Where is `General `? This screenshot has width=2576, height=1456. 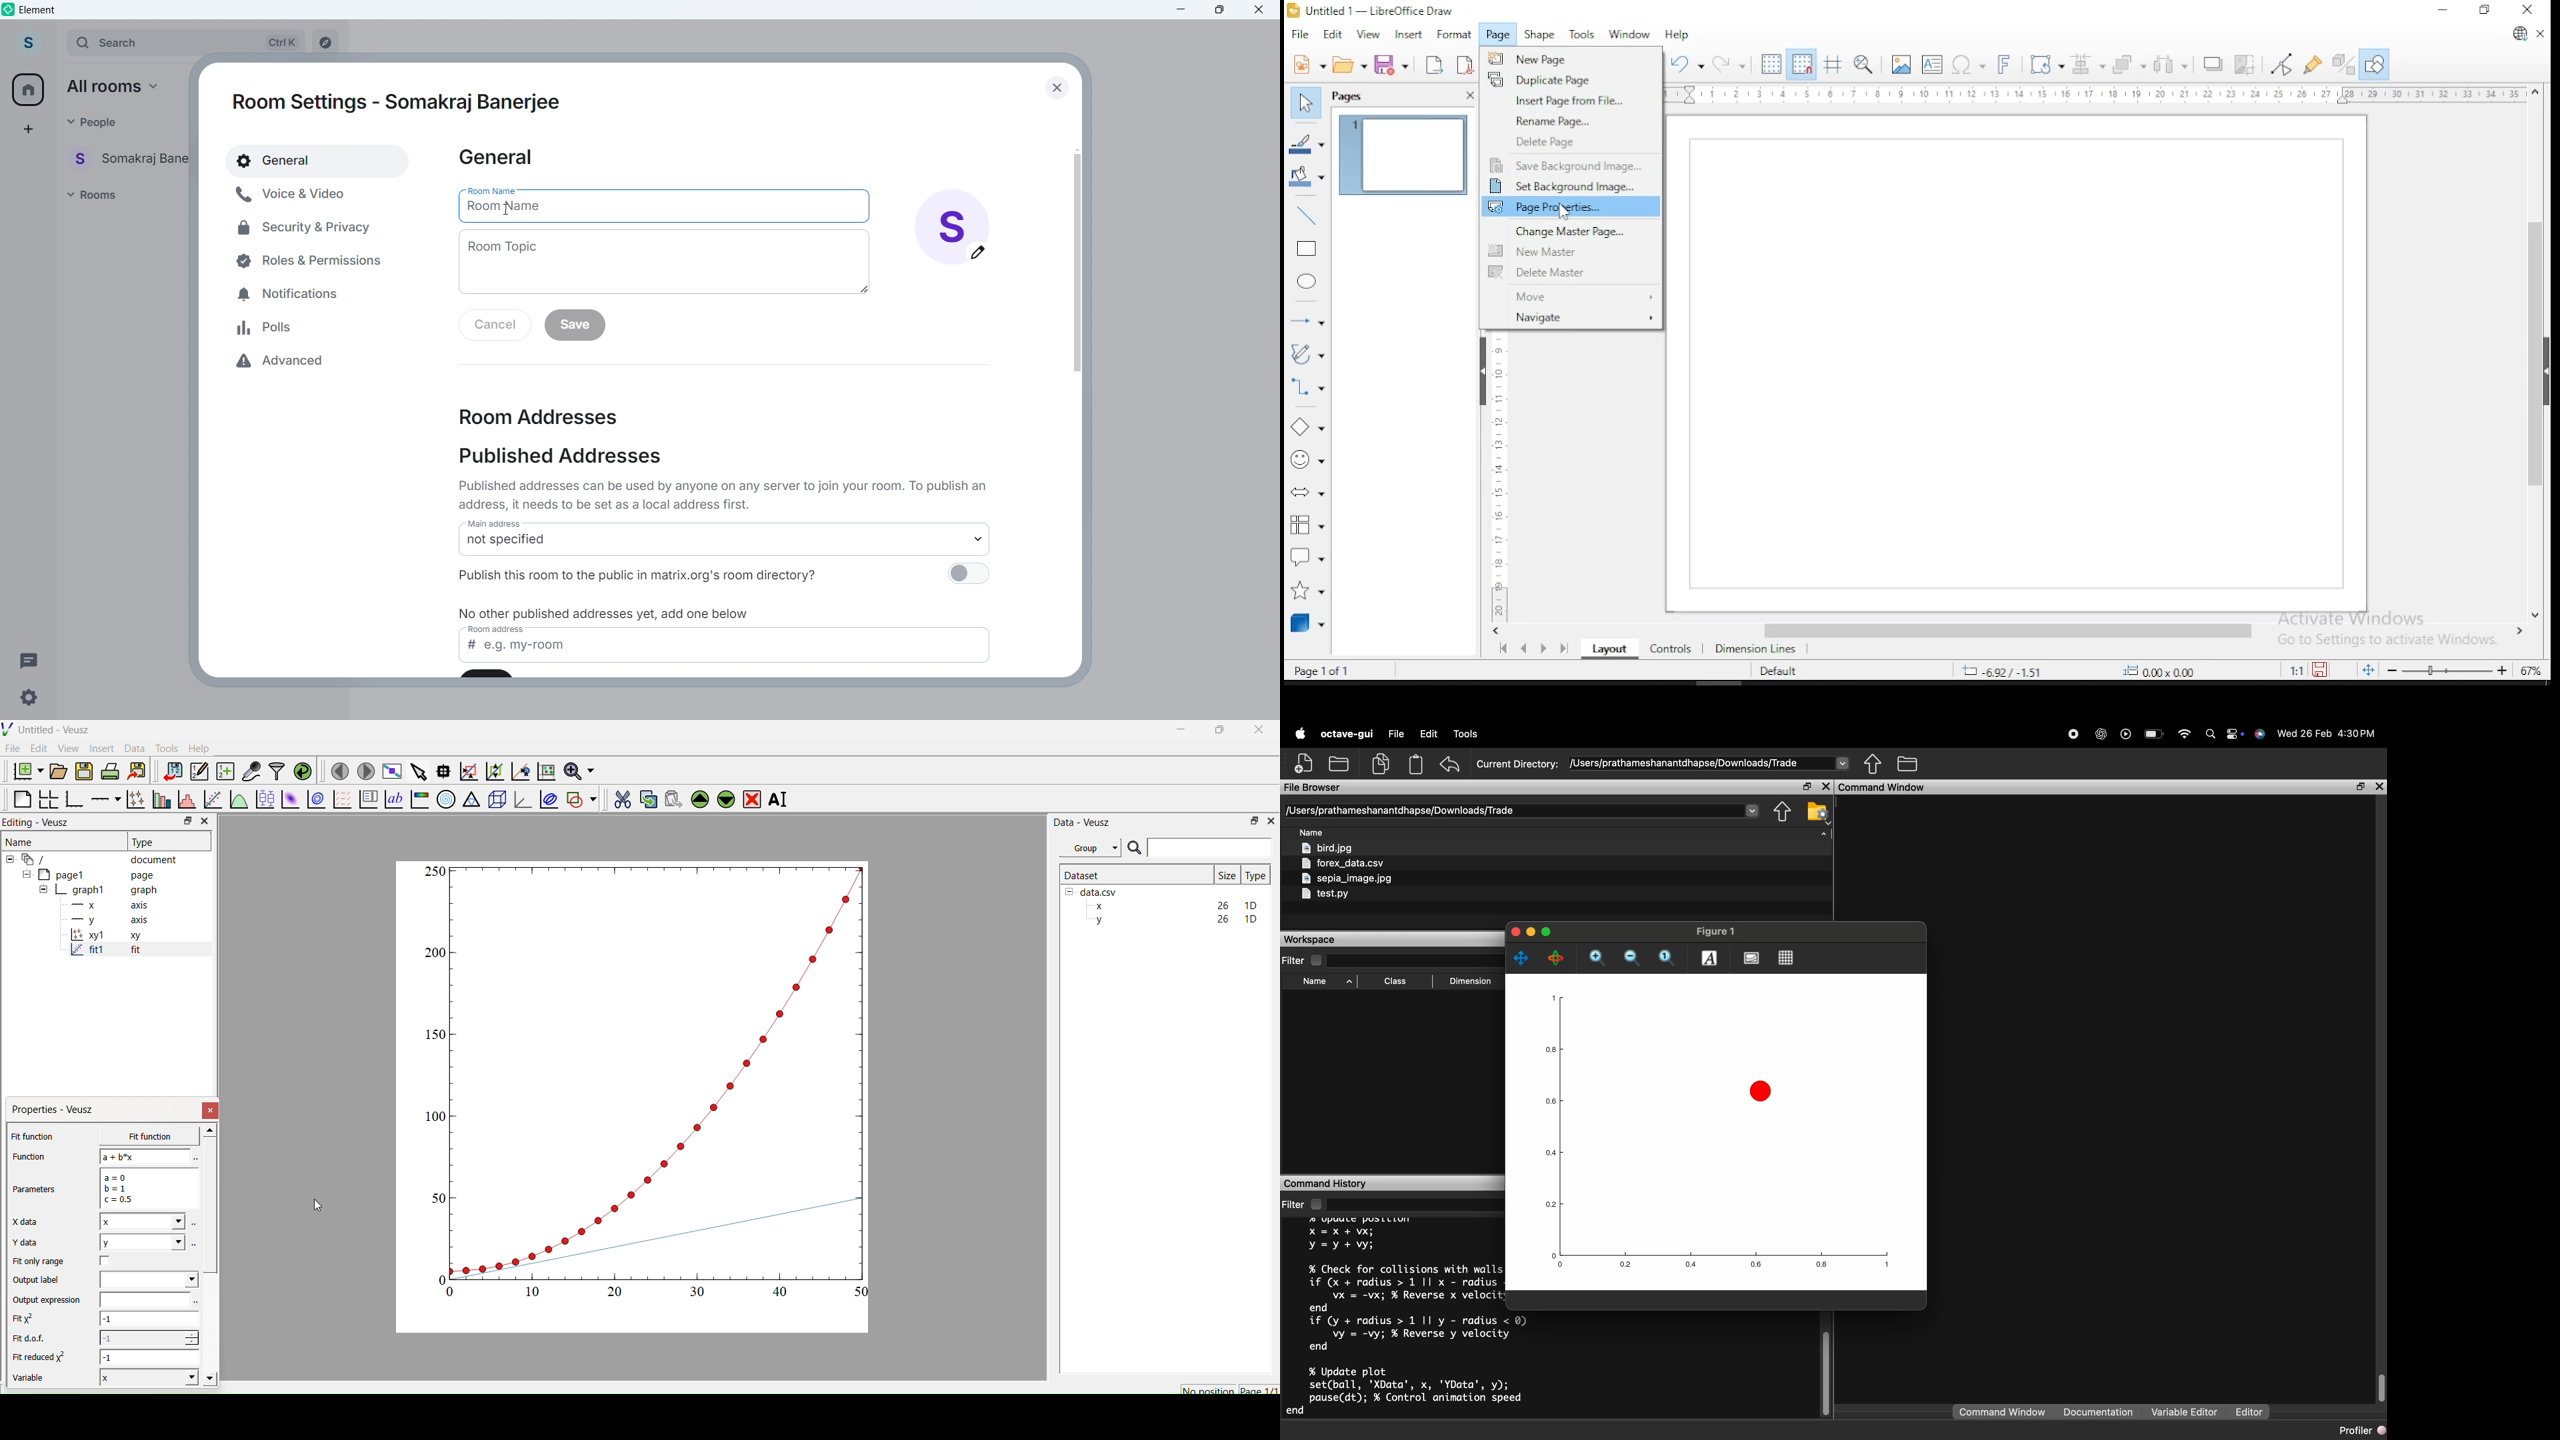 General  is located at coordinates (495, 158).